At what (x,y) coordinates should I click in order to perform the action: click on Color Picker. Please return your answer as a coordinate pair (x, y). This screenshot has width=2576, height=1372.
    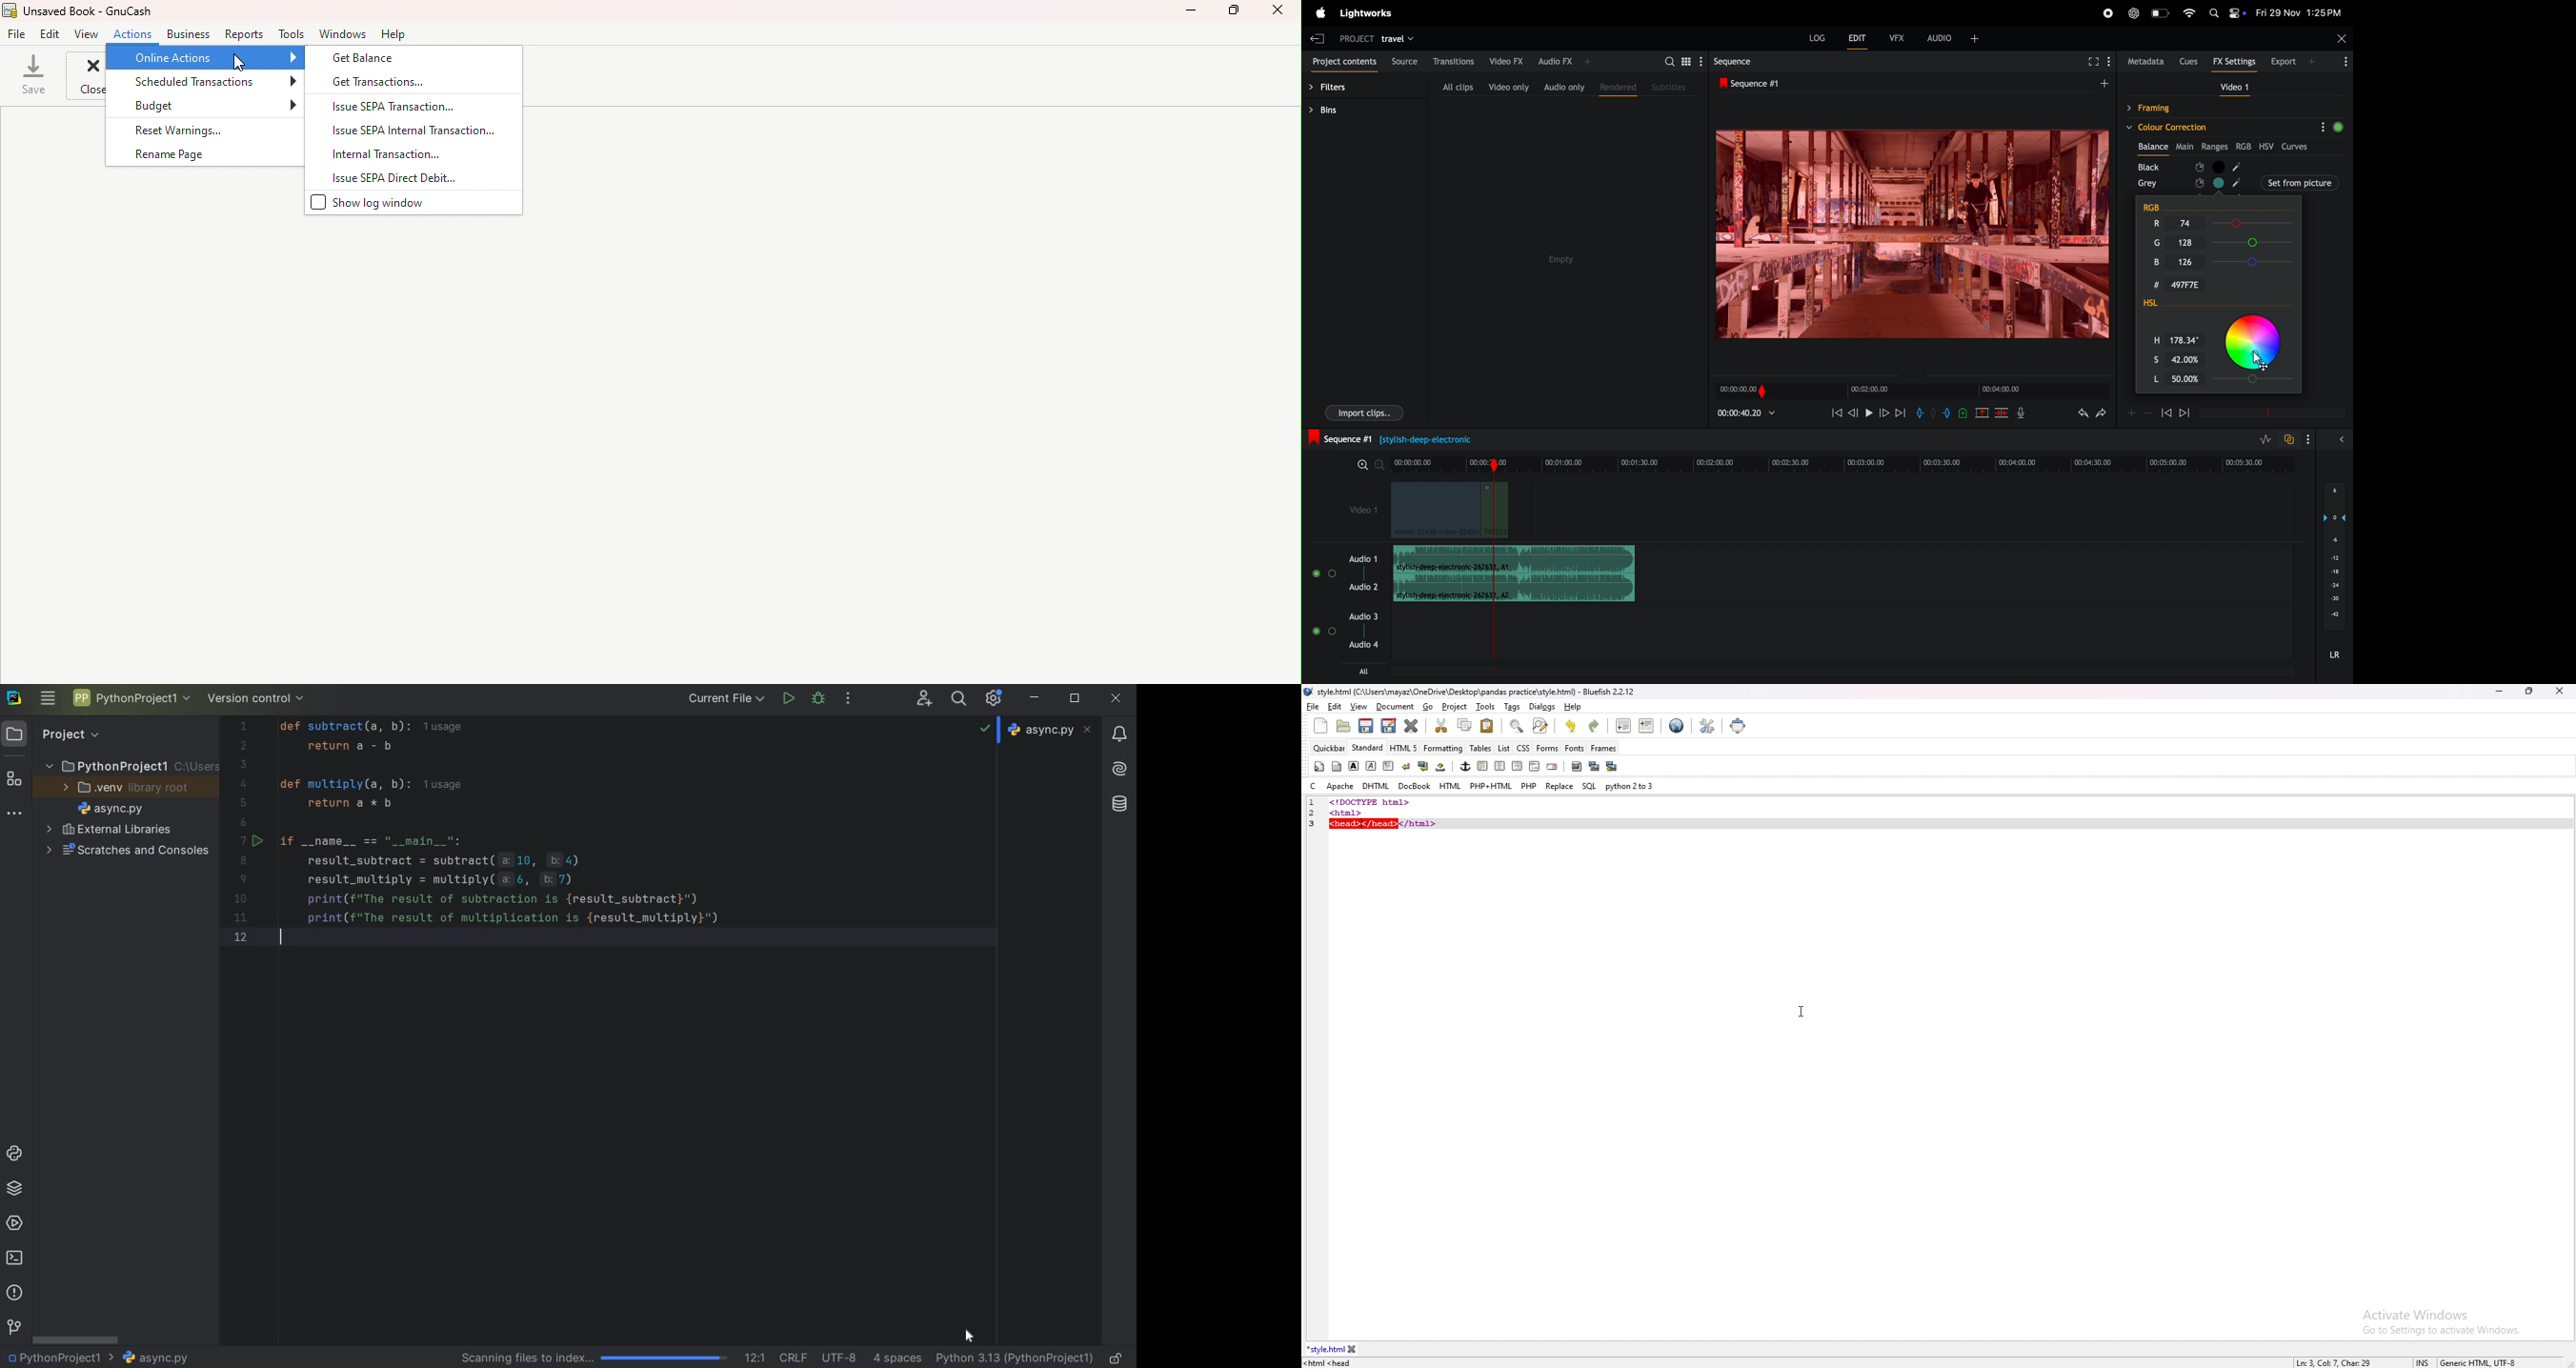
    Looking at the image, I should click on (2254, 344).